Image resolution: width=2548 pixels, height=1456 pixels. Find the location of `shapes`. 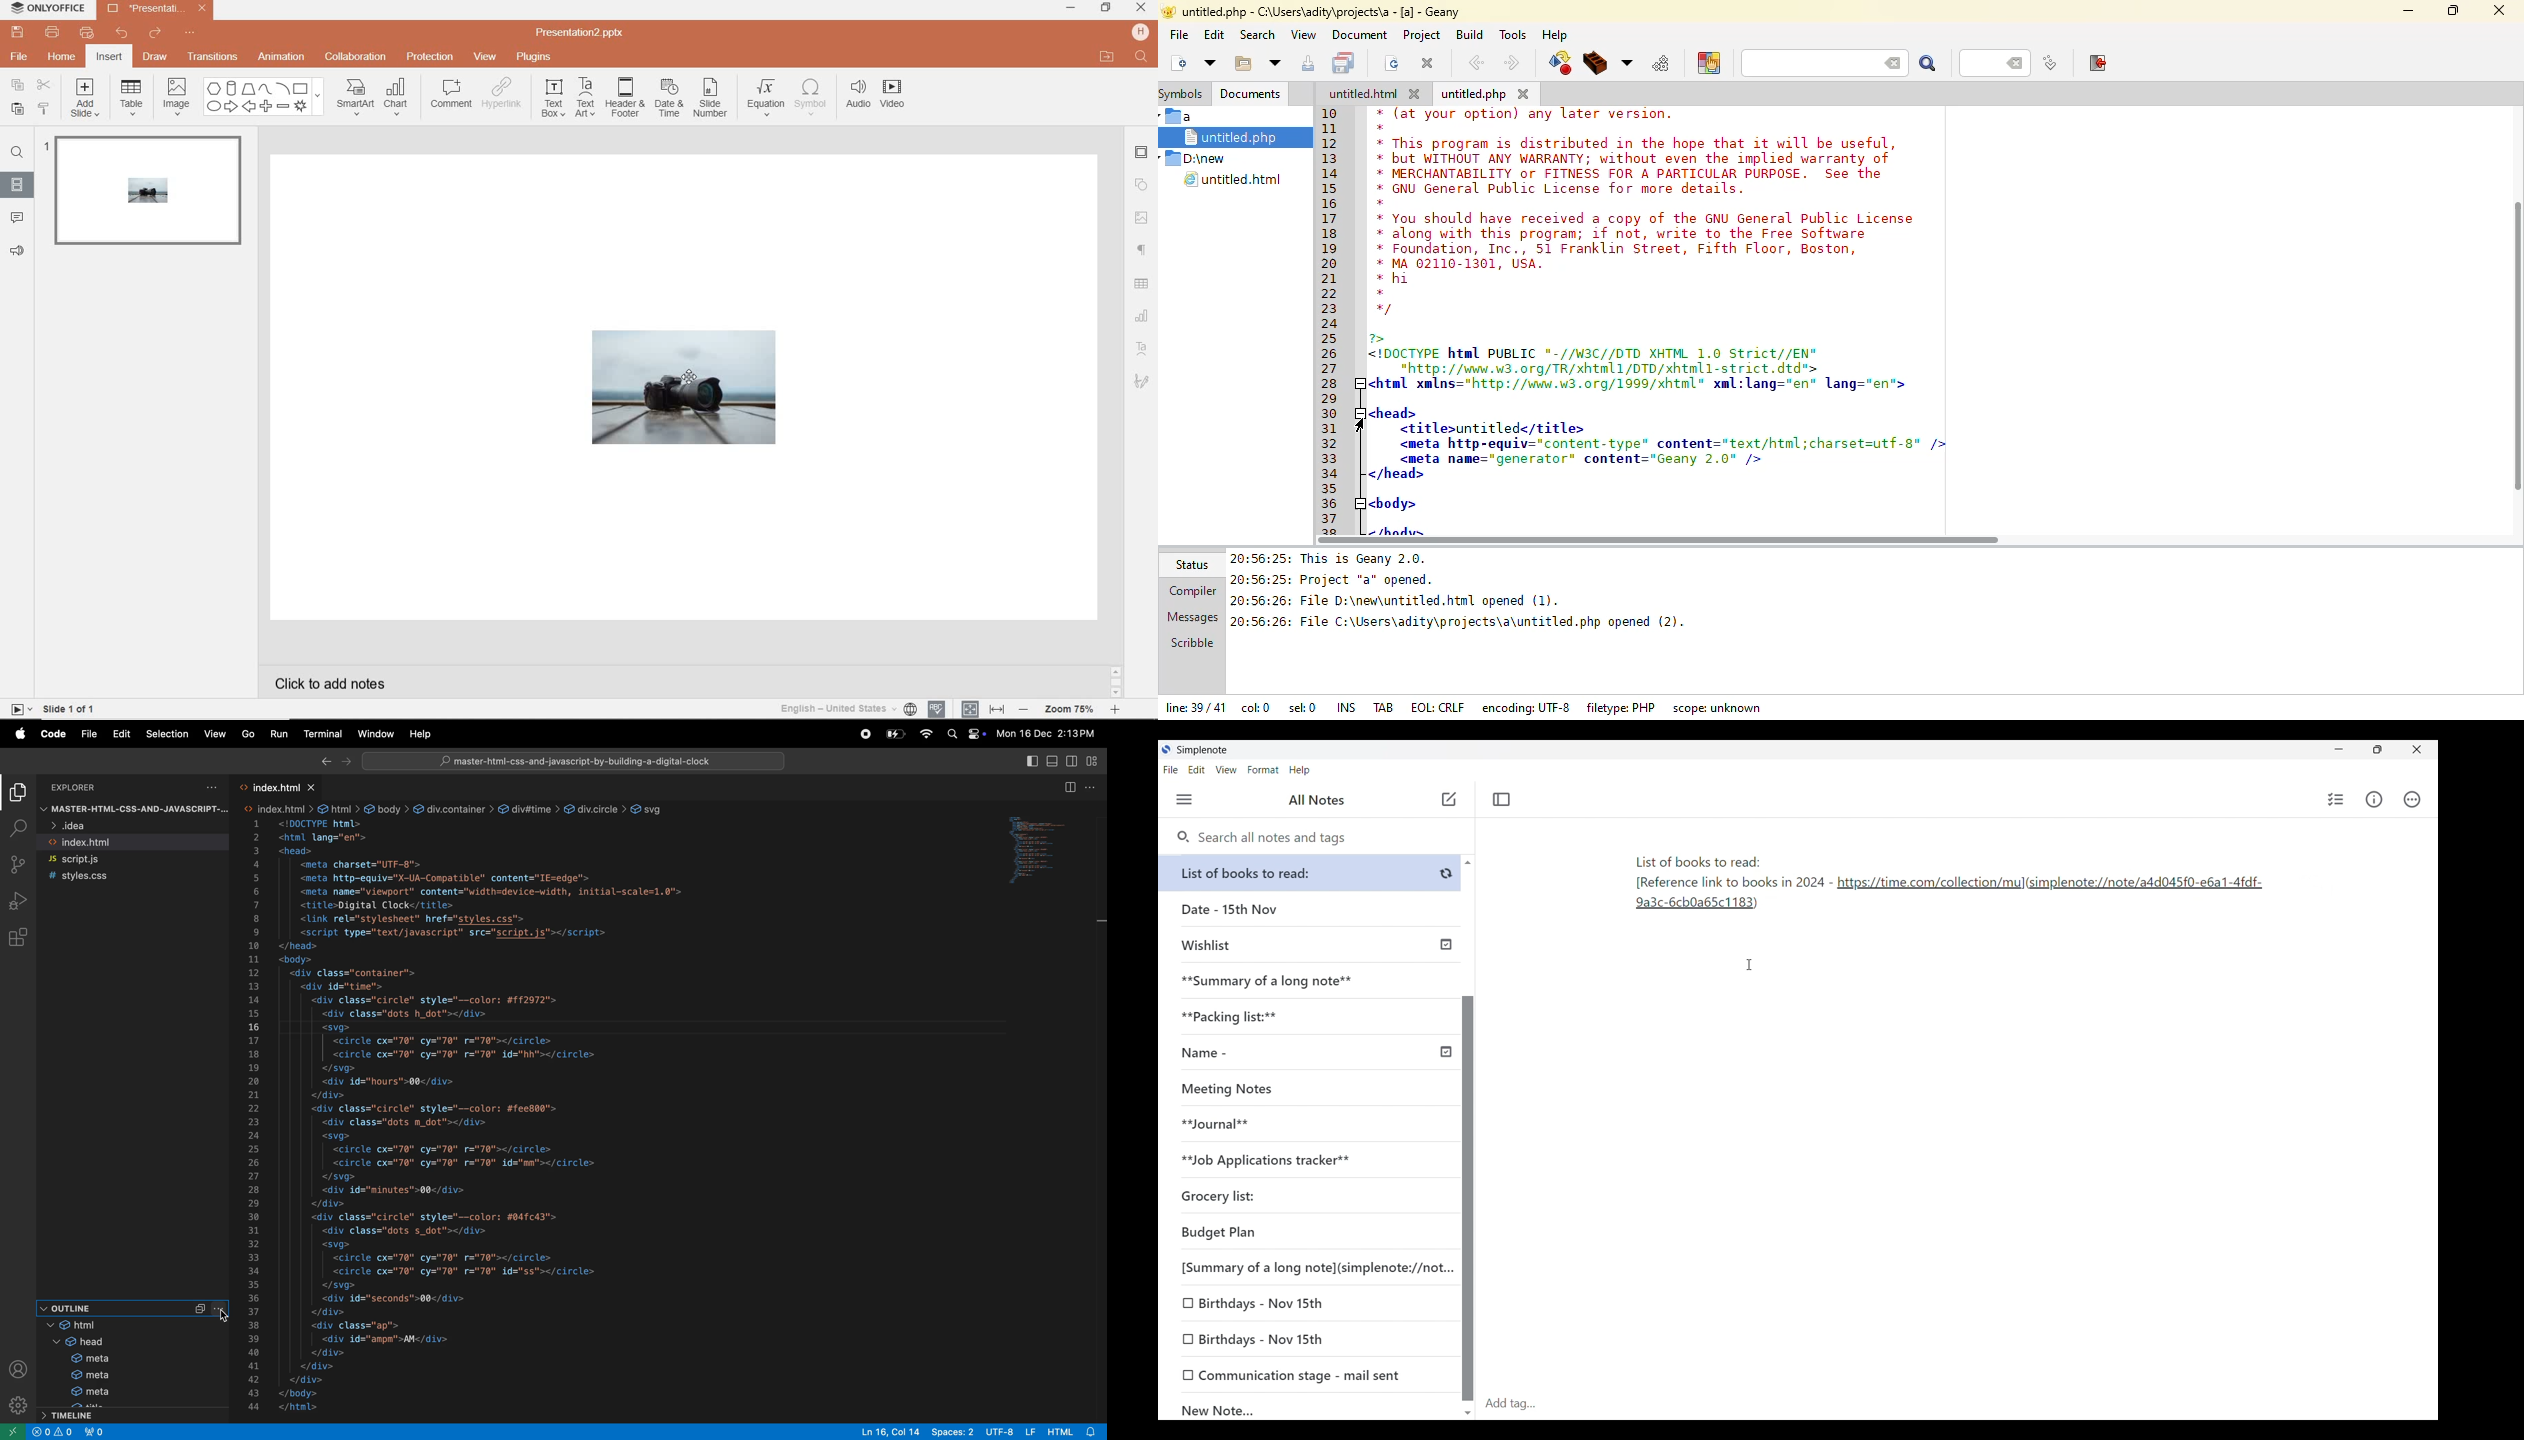

shapes is located at coordinates (1141, 183).